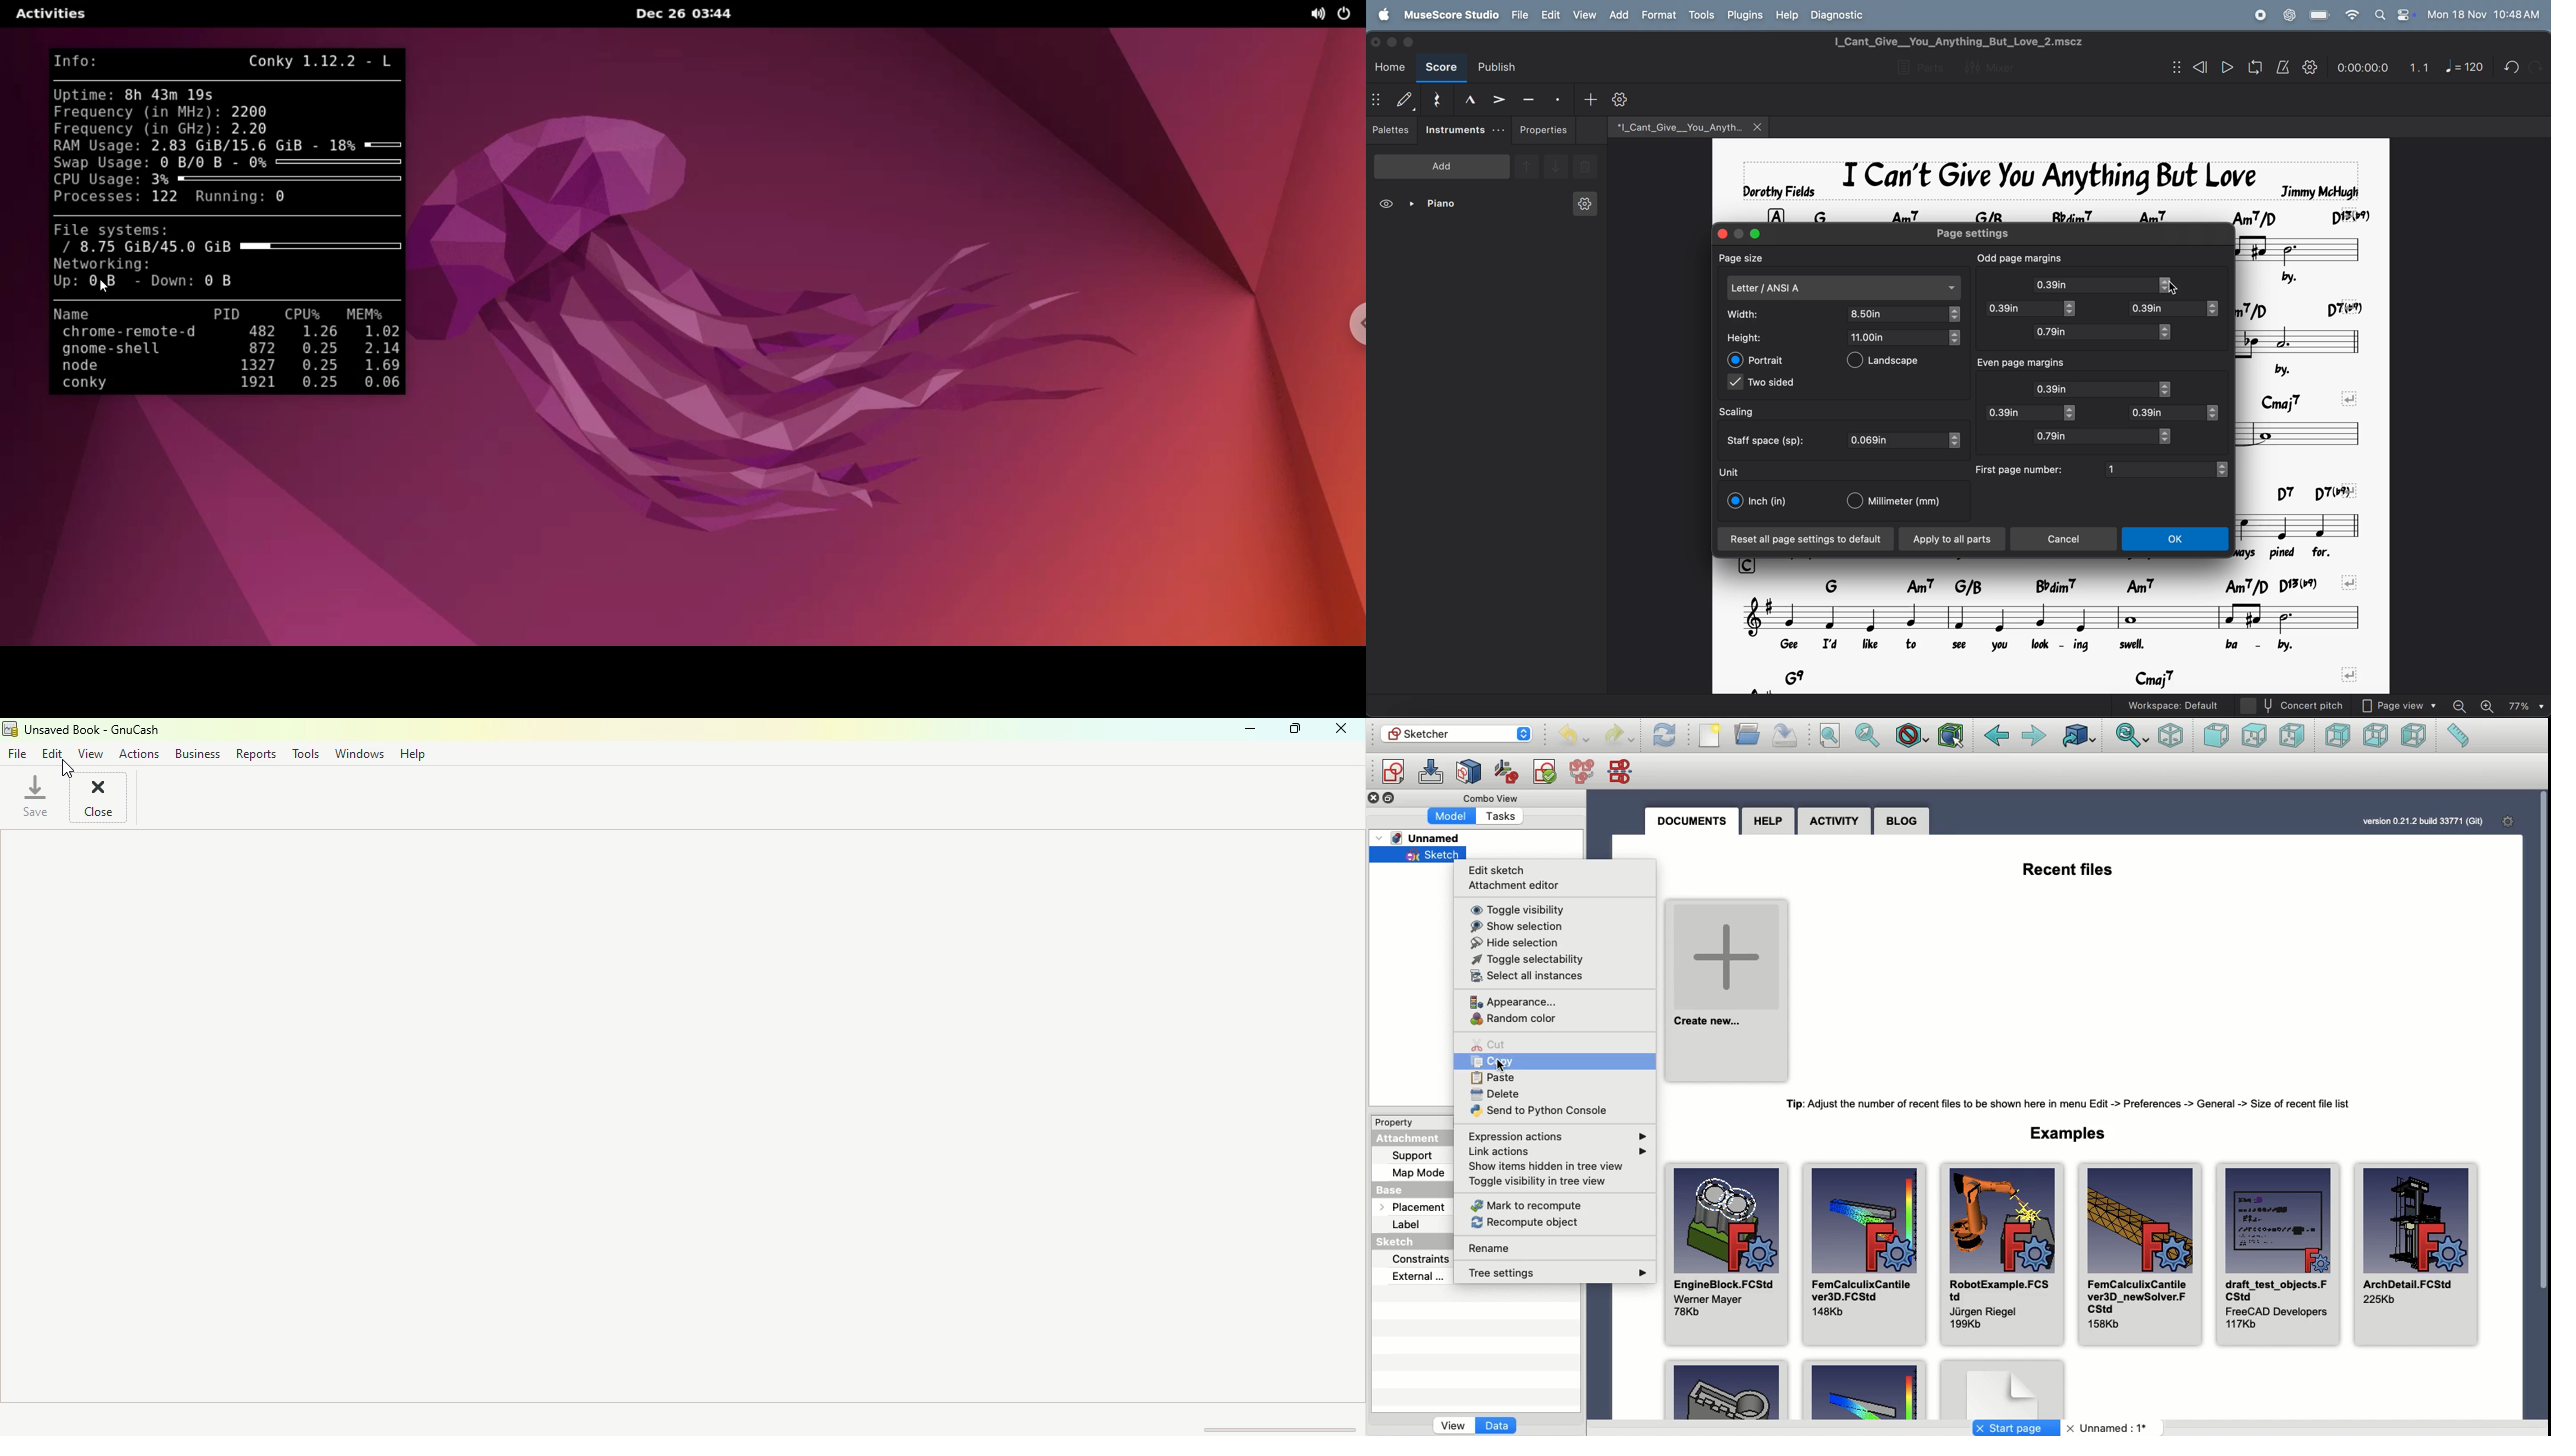  Describe the element at coordinates (1405, 1187) in the screenshot. I see `Base` at that location.